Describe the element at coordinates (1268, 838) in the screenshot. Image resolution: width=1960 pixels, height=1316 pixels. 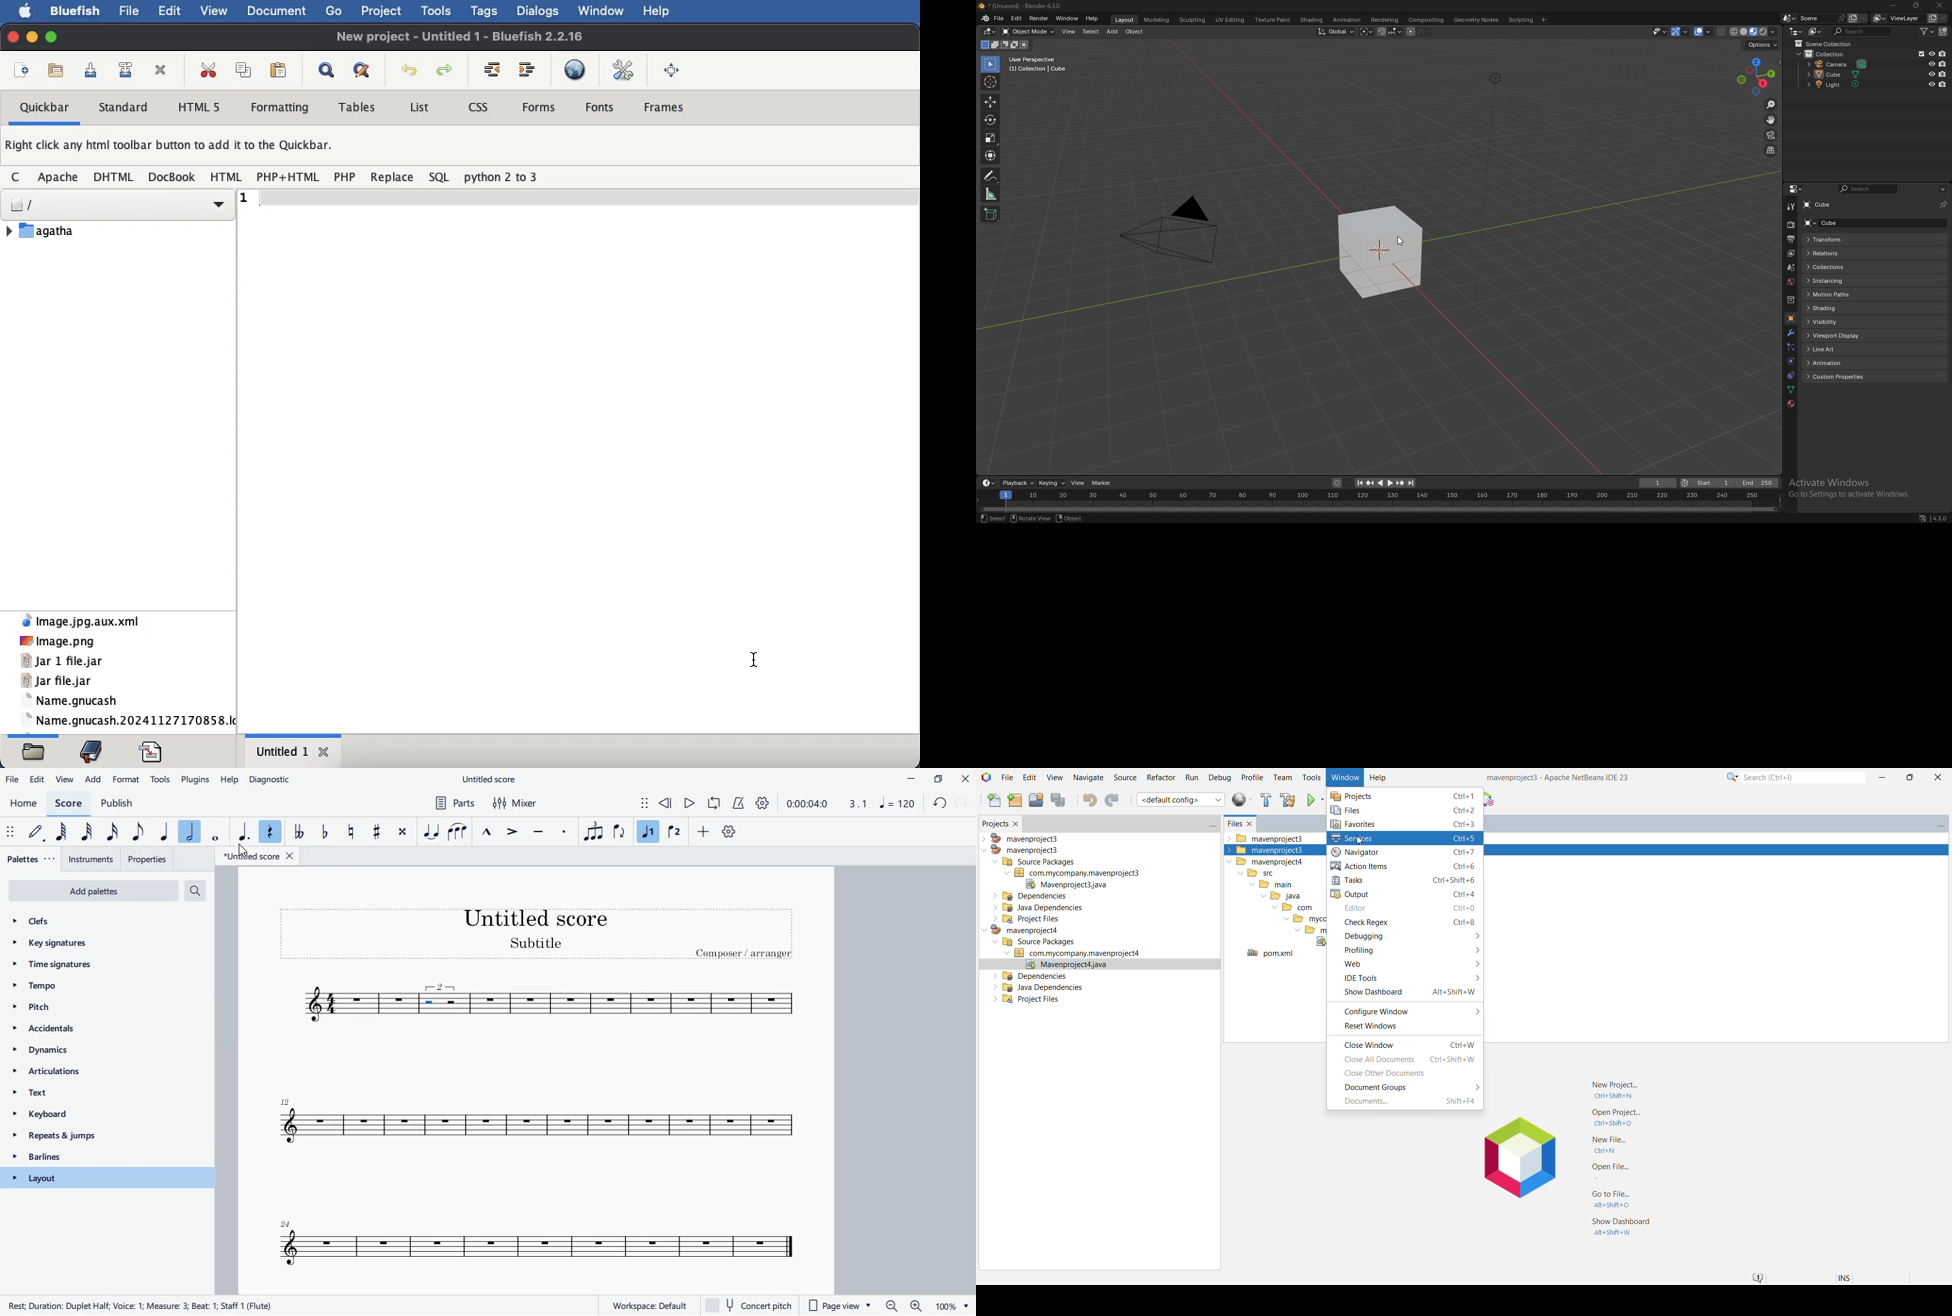
I see `mavenproject3` at that location.